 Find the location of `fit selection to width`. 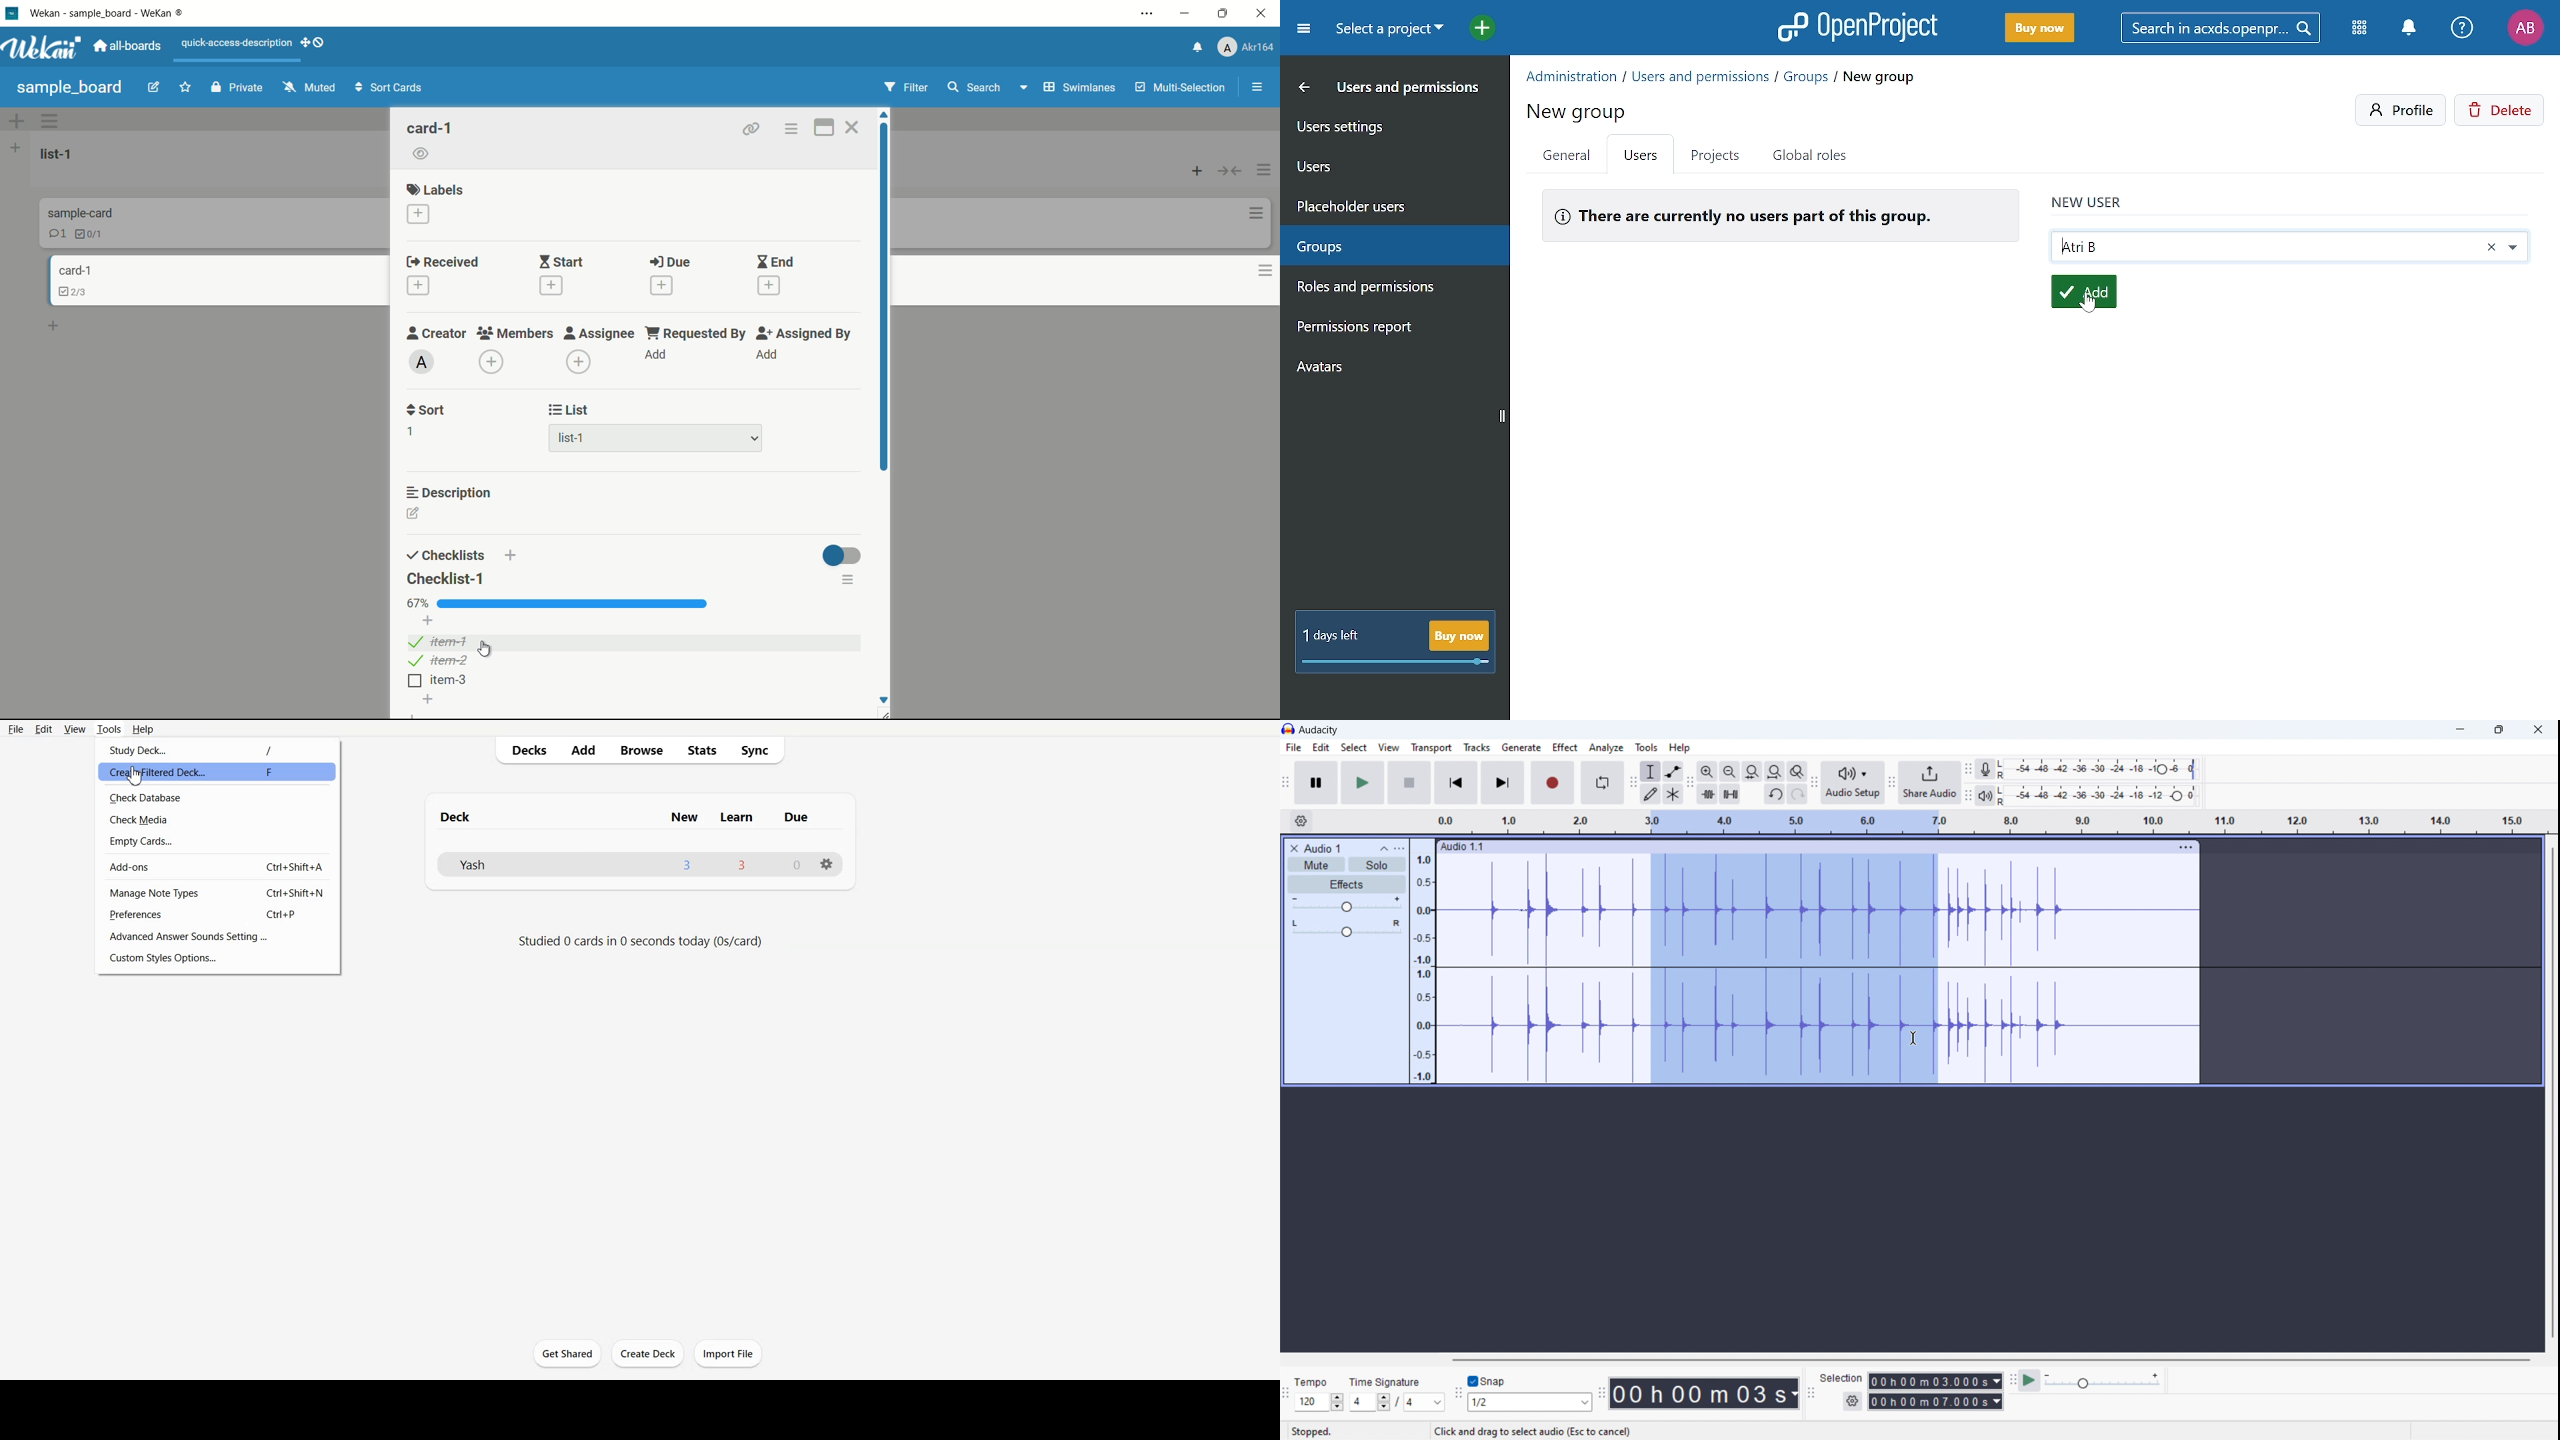

fit selection to width is located at coordinates (1752, 771).